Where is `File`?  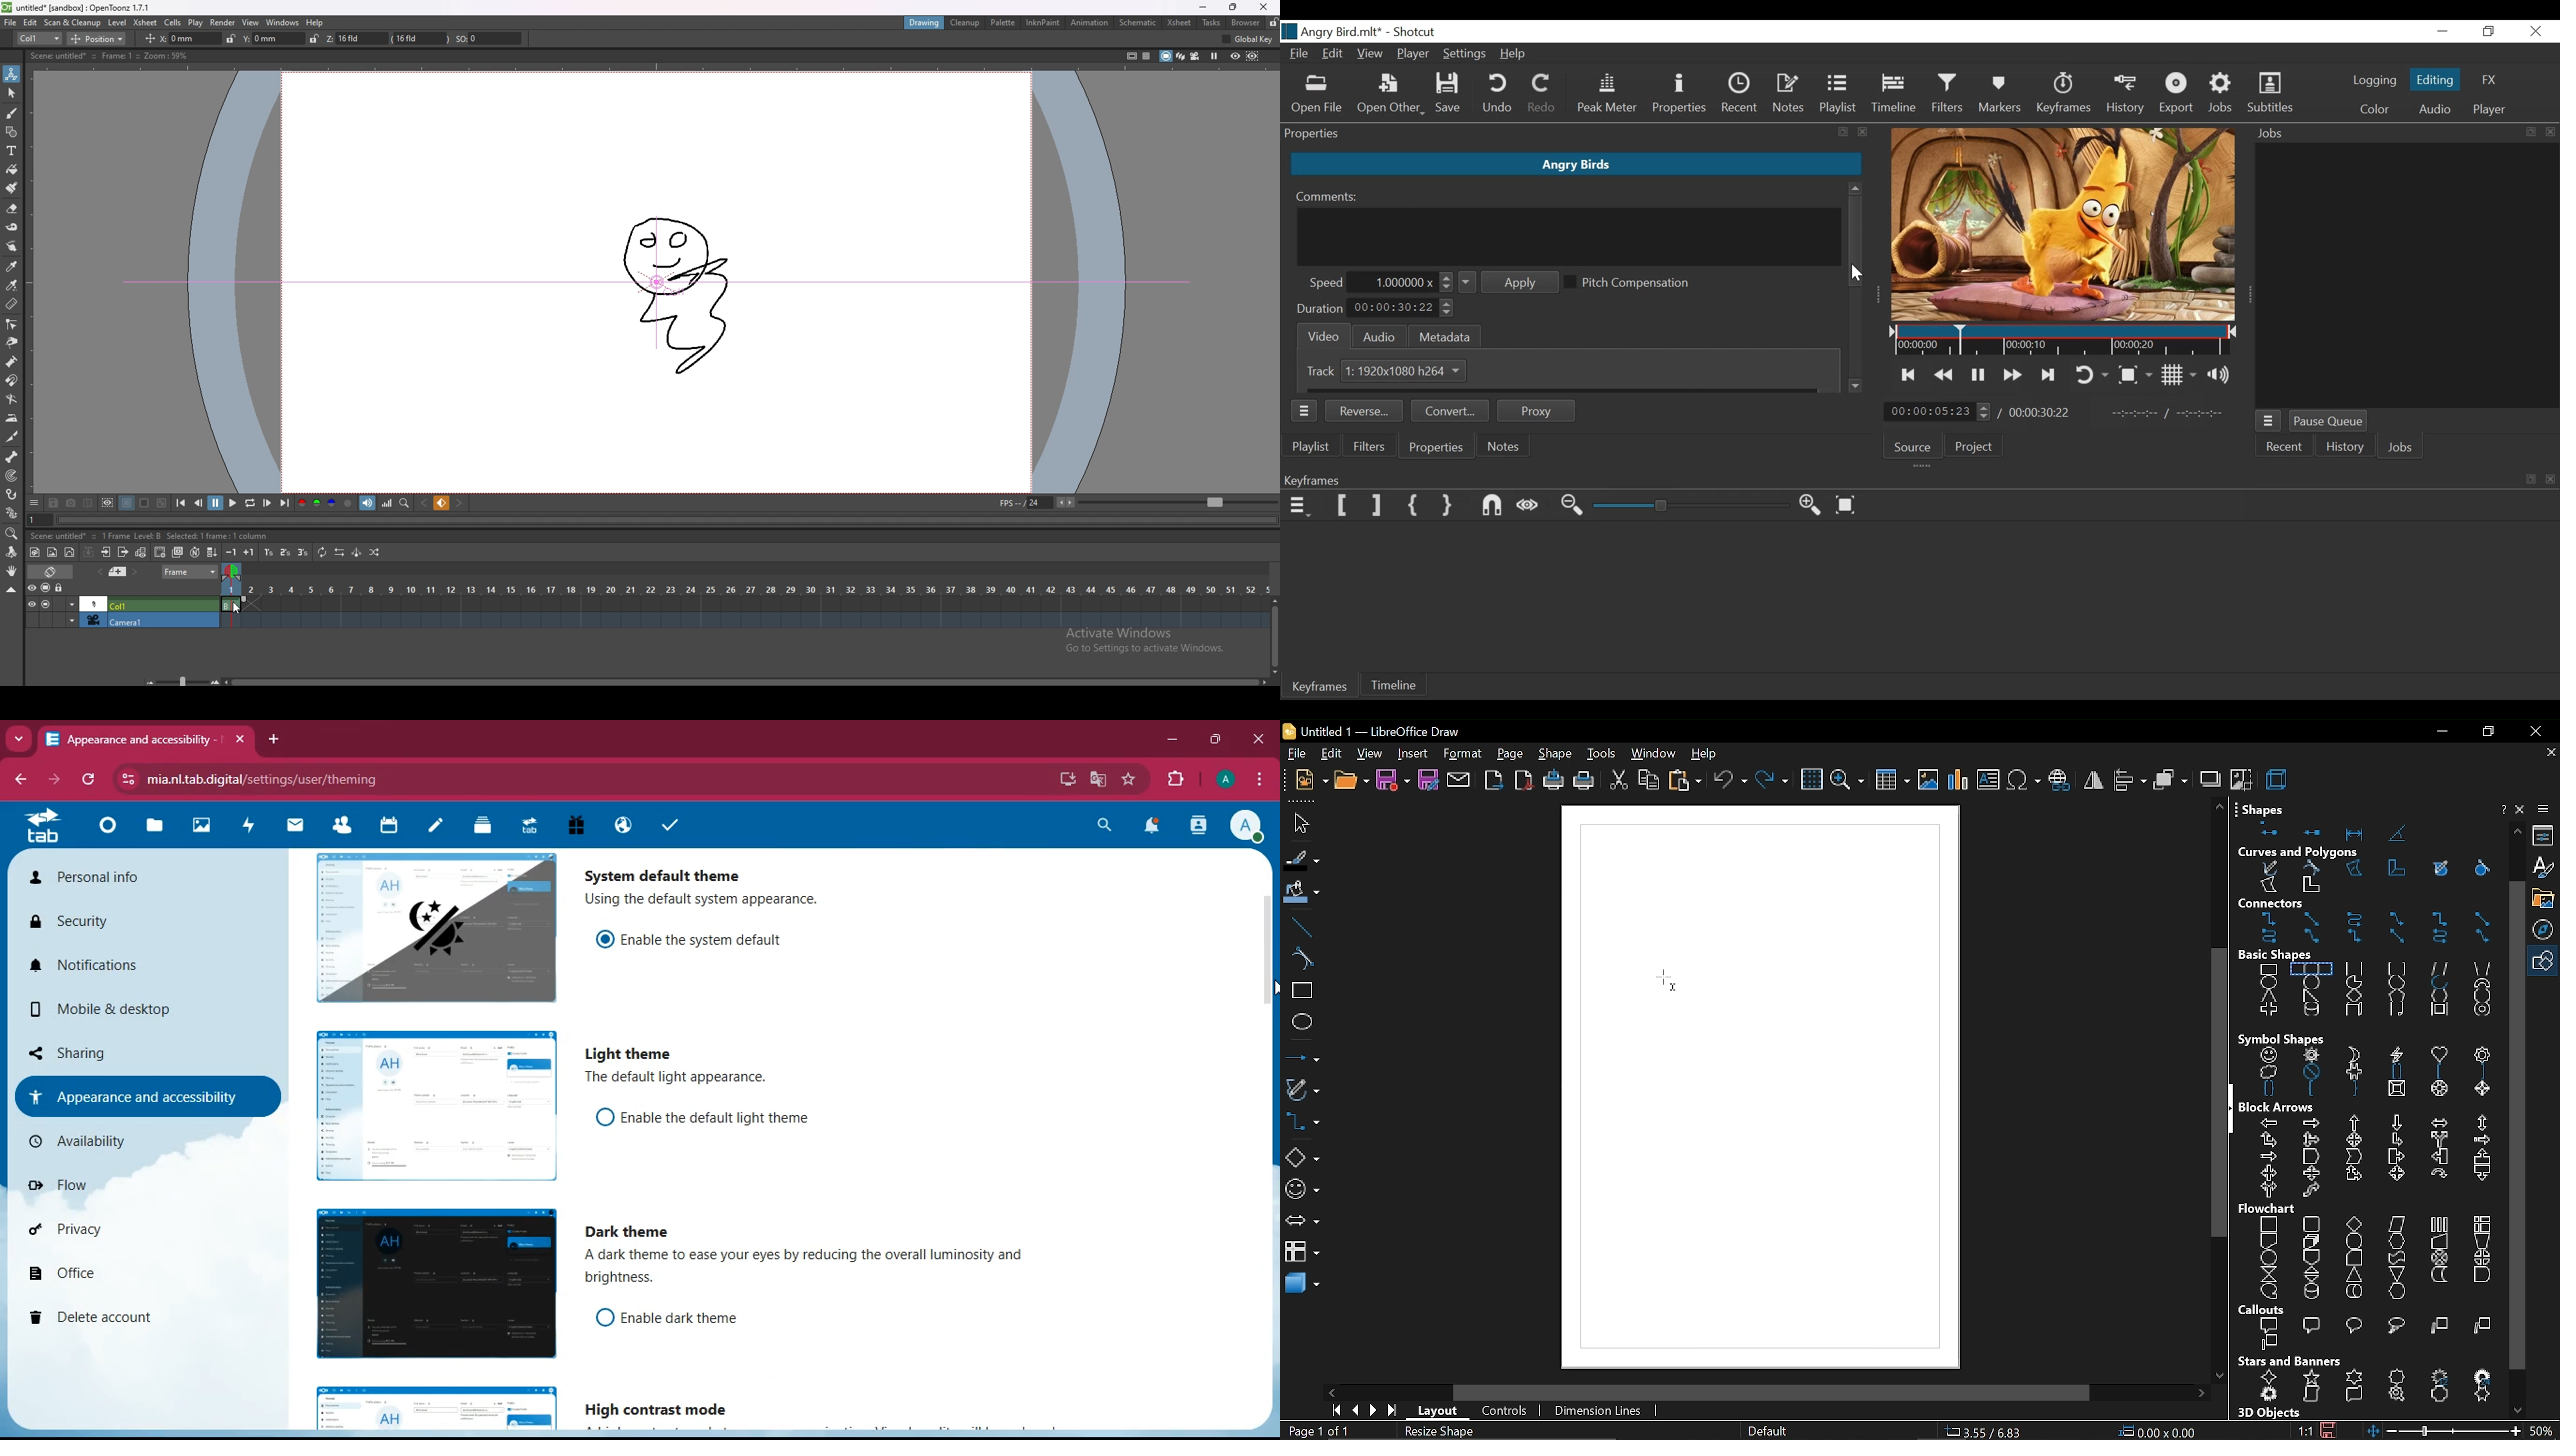
File is located at coordinates (1299, 53).